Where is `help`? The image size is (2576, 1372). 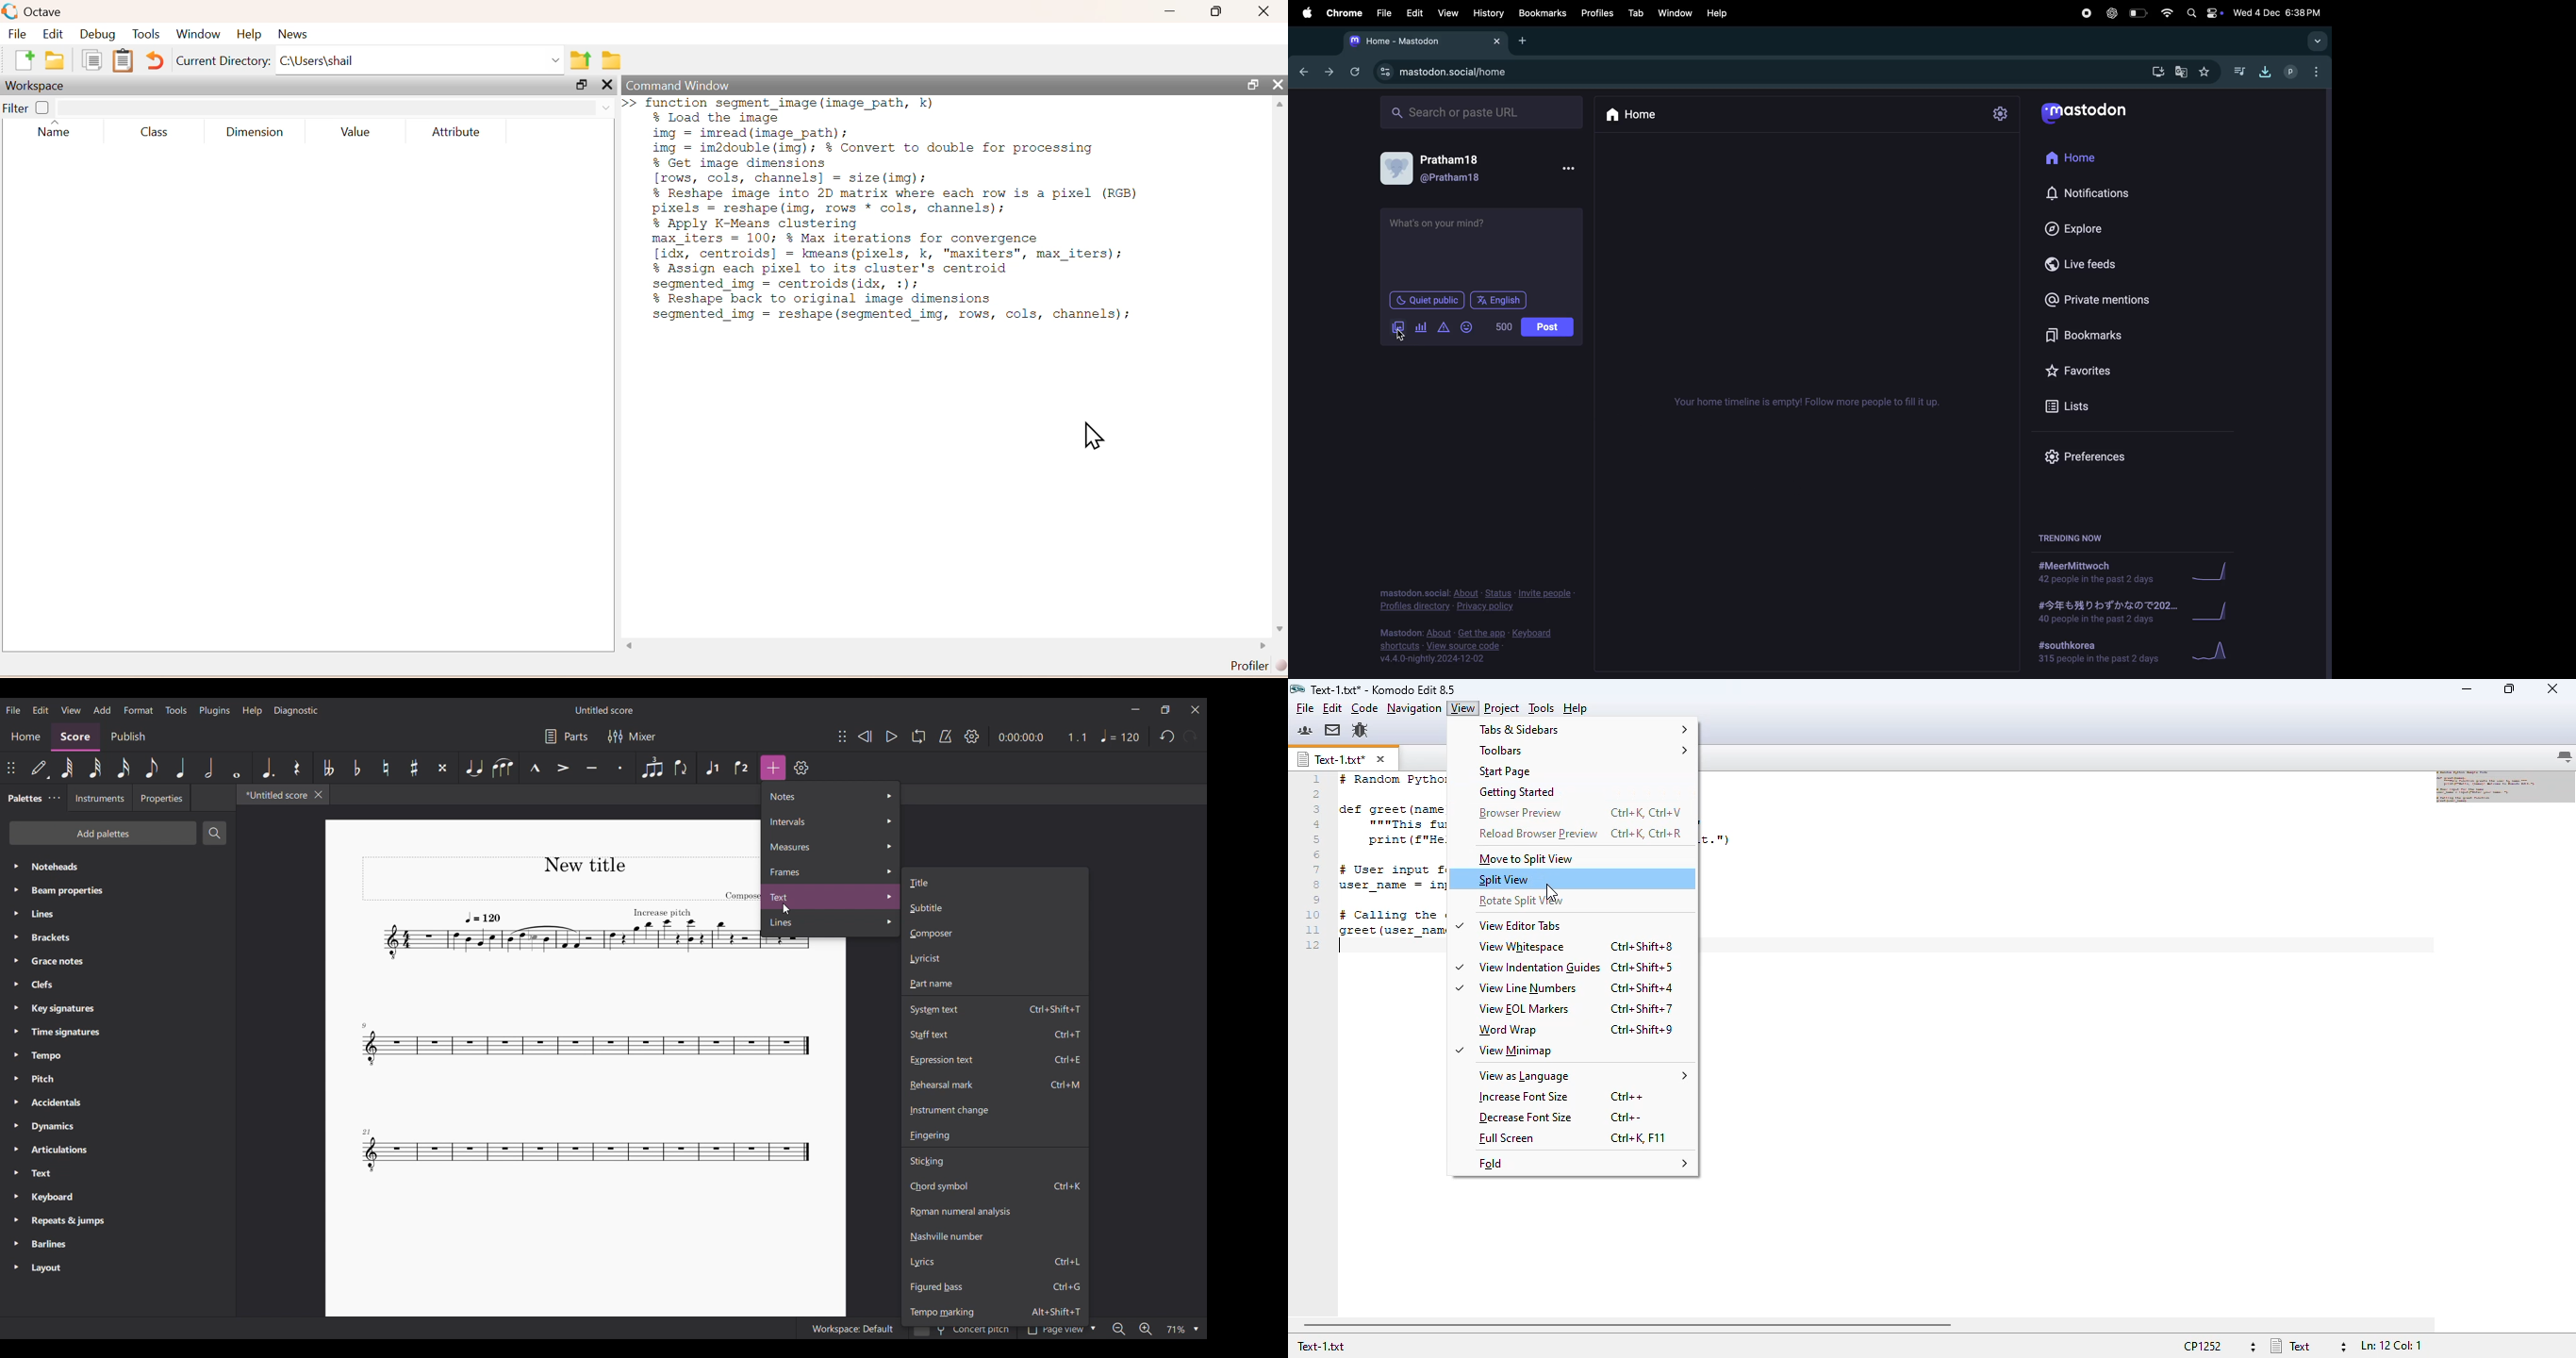 help is located at coordinates (1577, 708).